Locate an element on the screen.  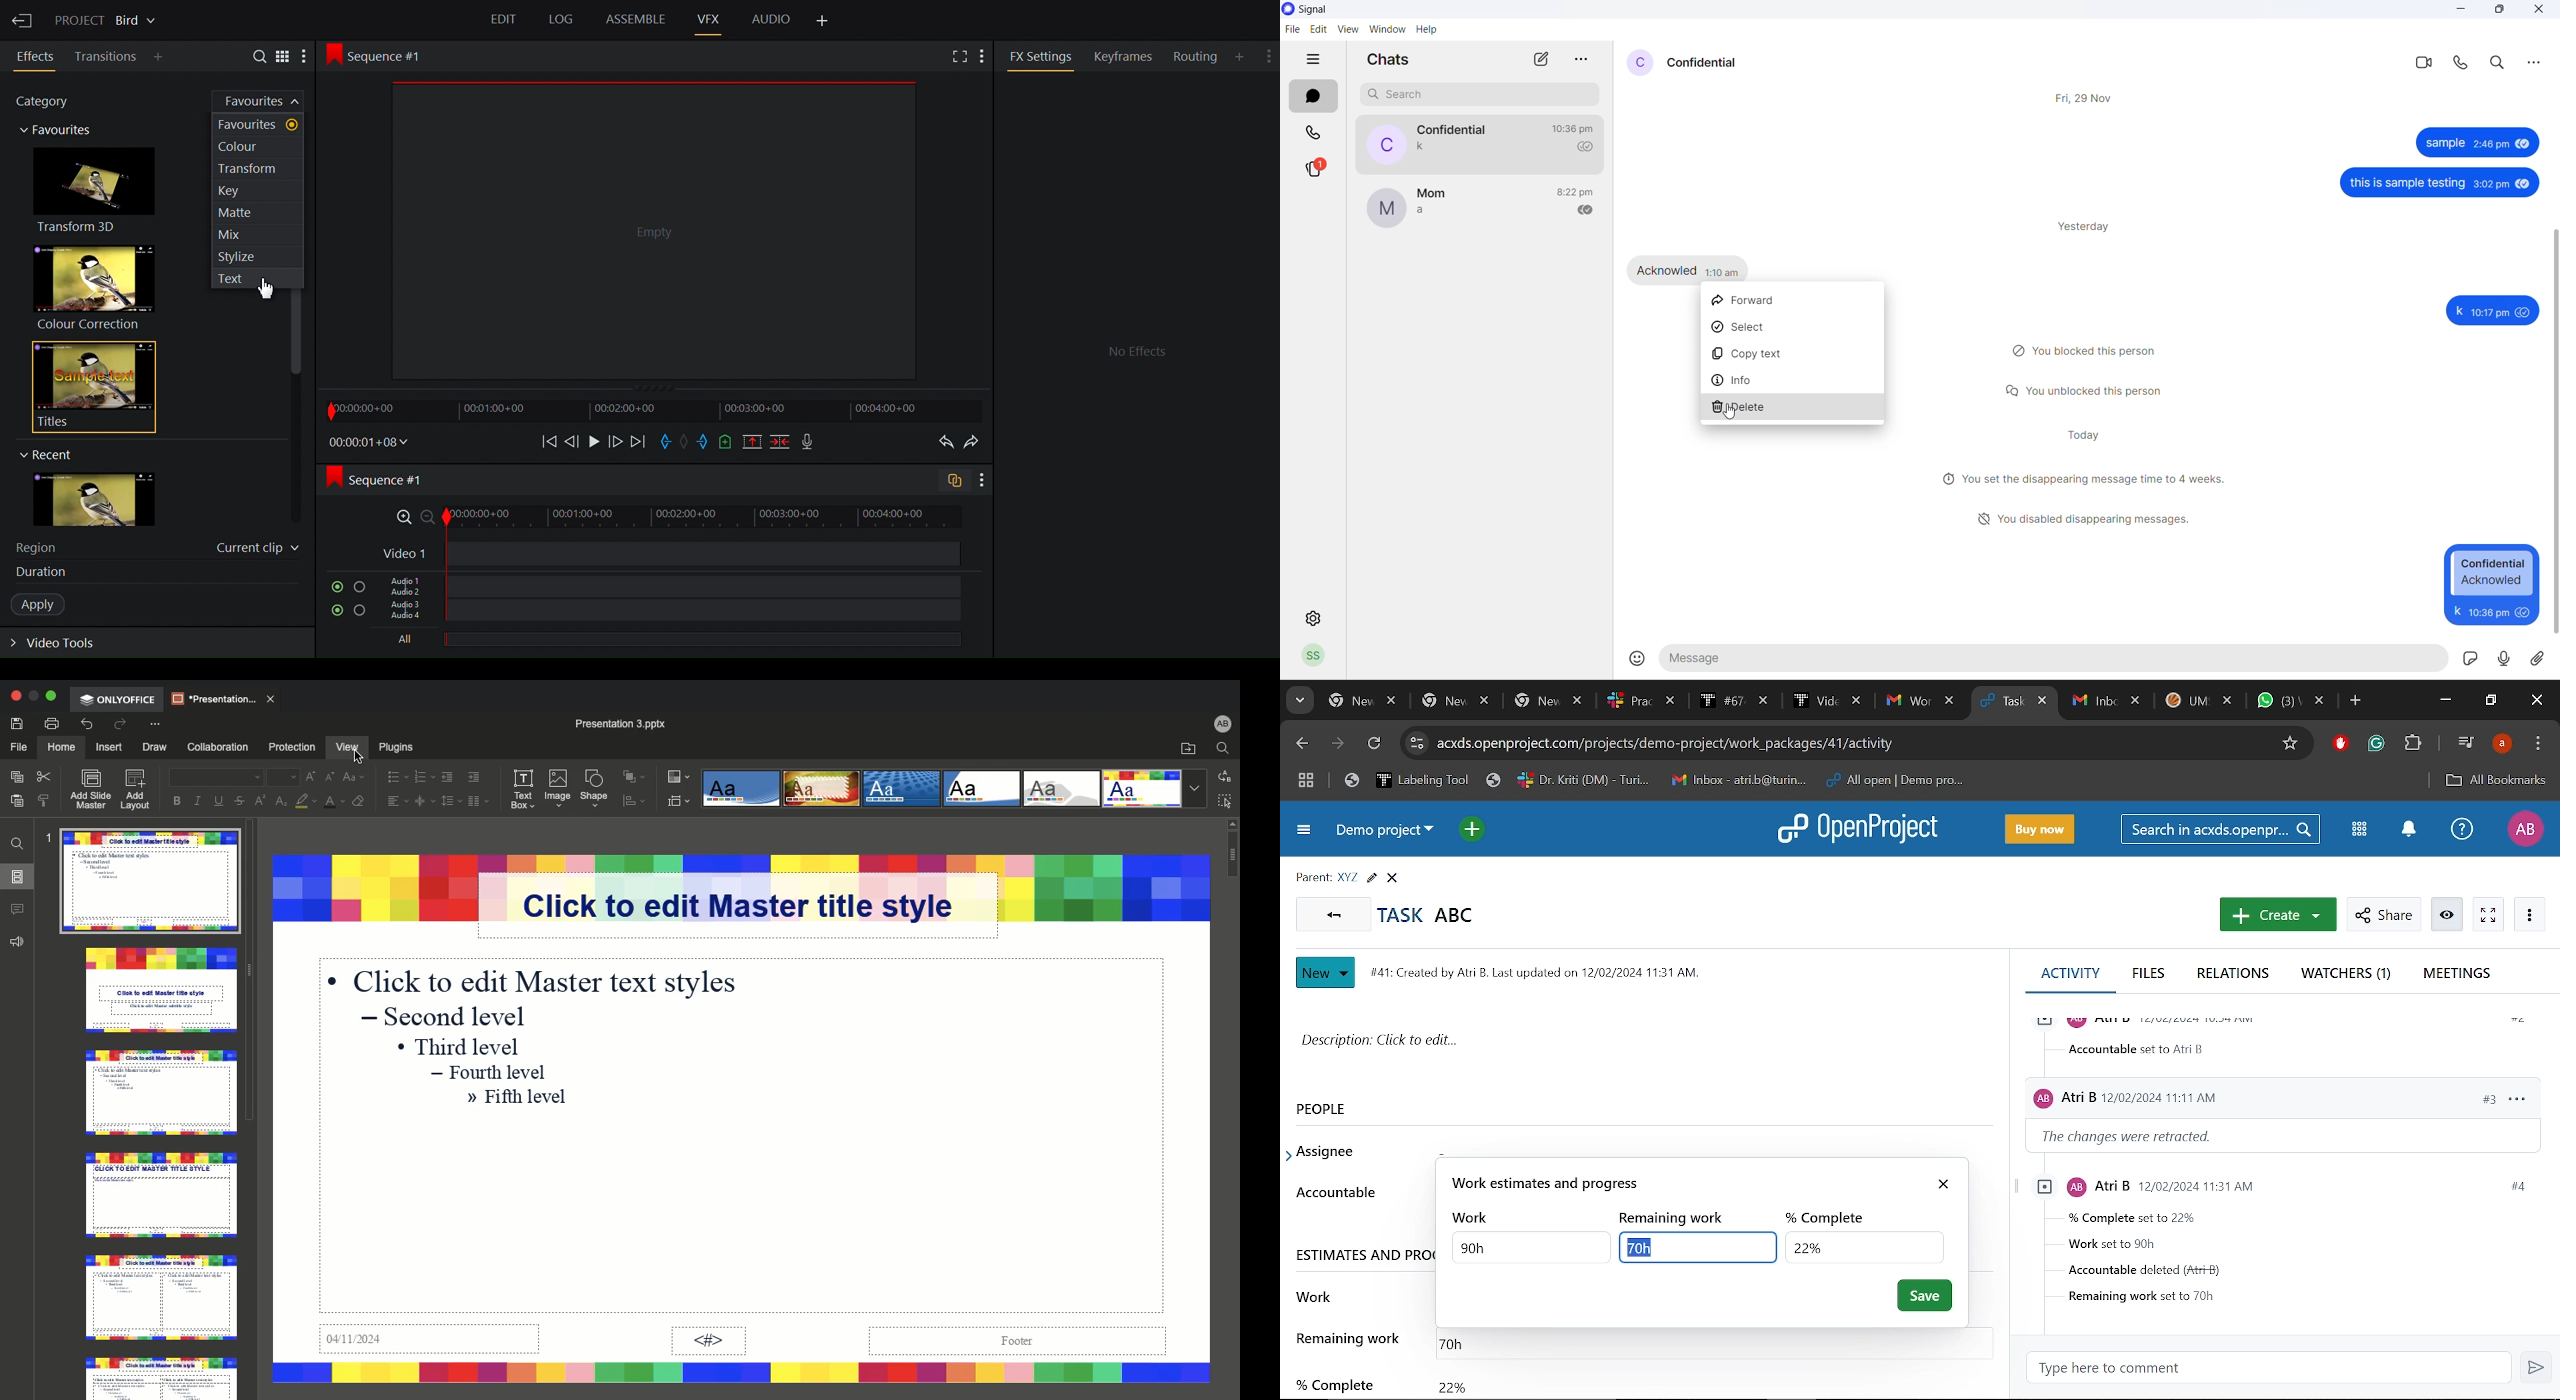
+ Fourth level is located at coordinates (493, 1073).